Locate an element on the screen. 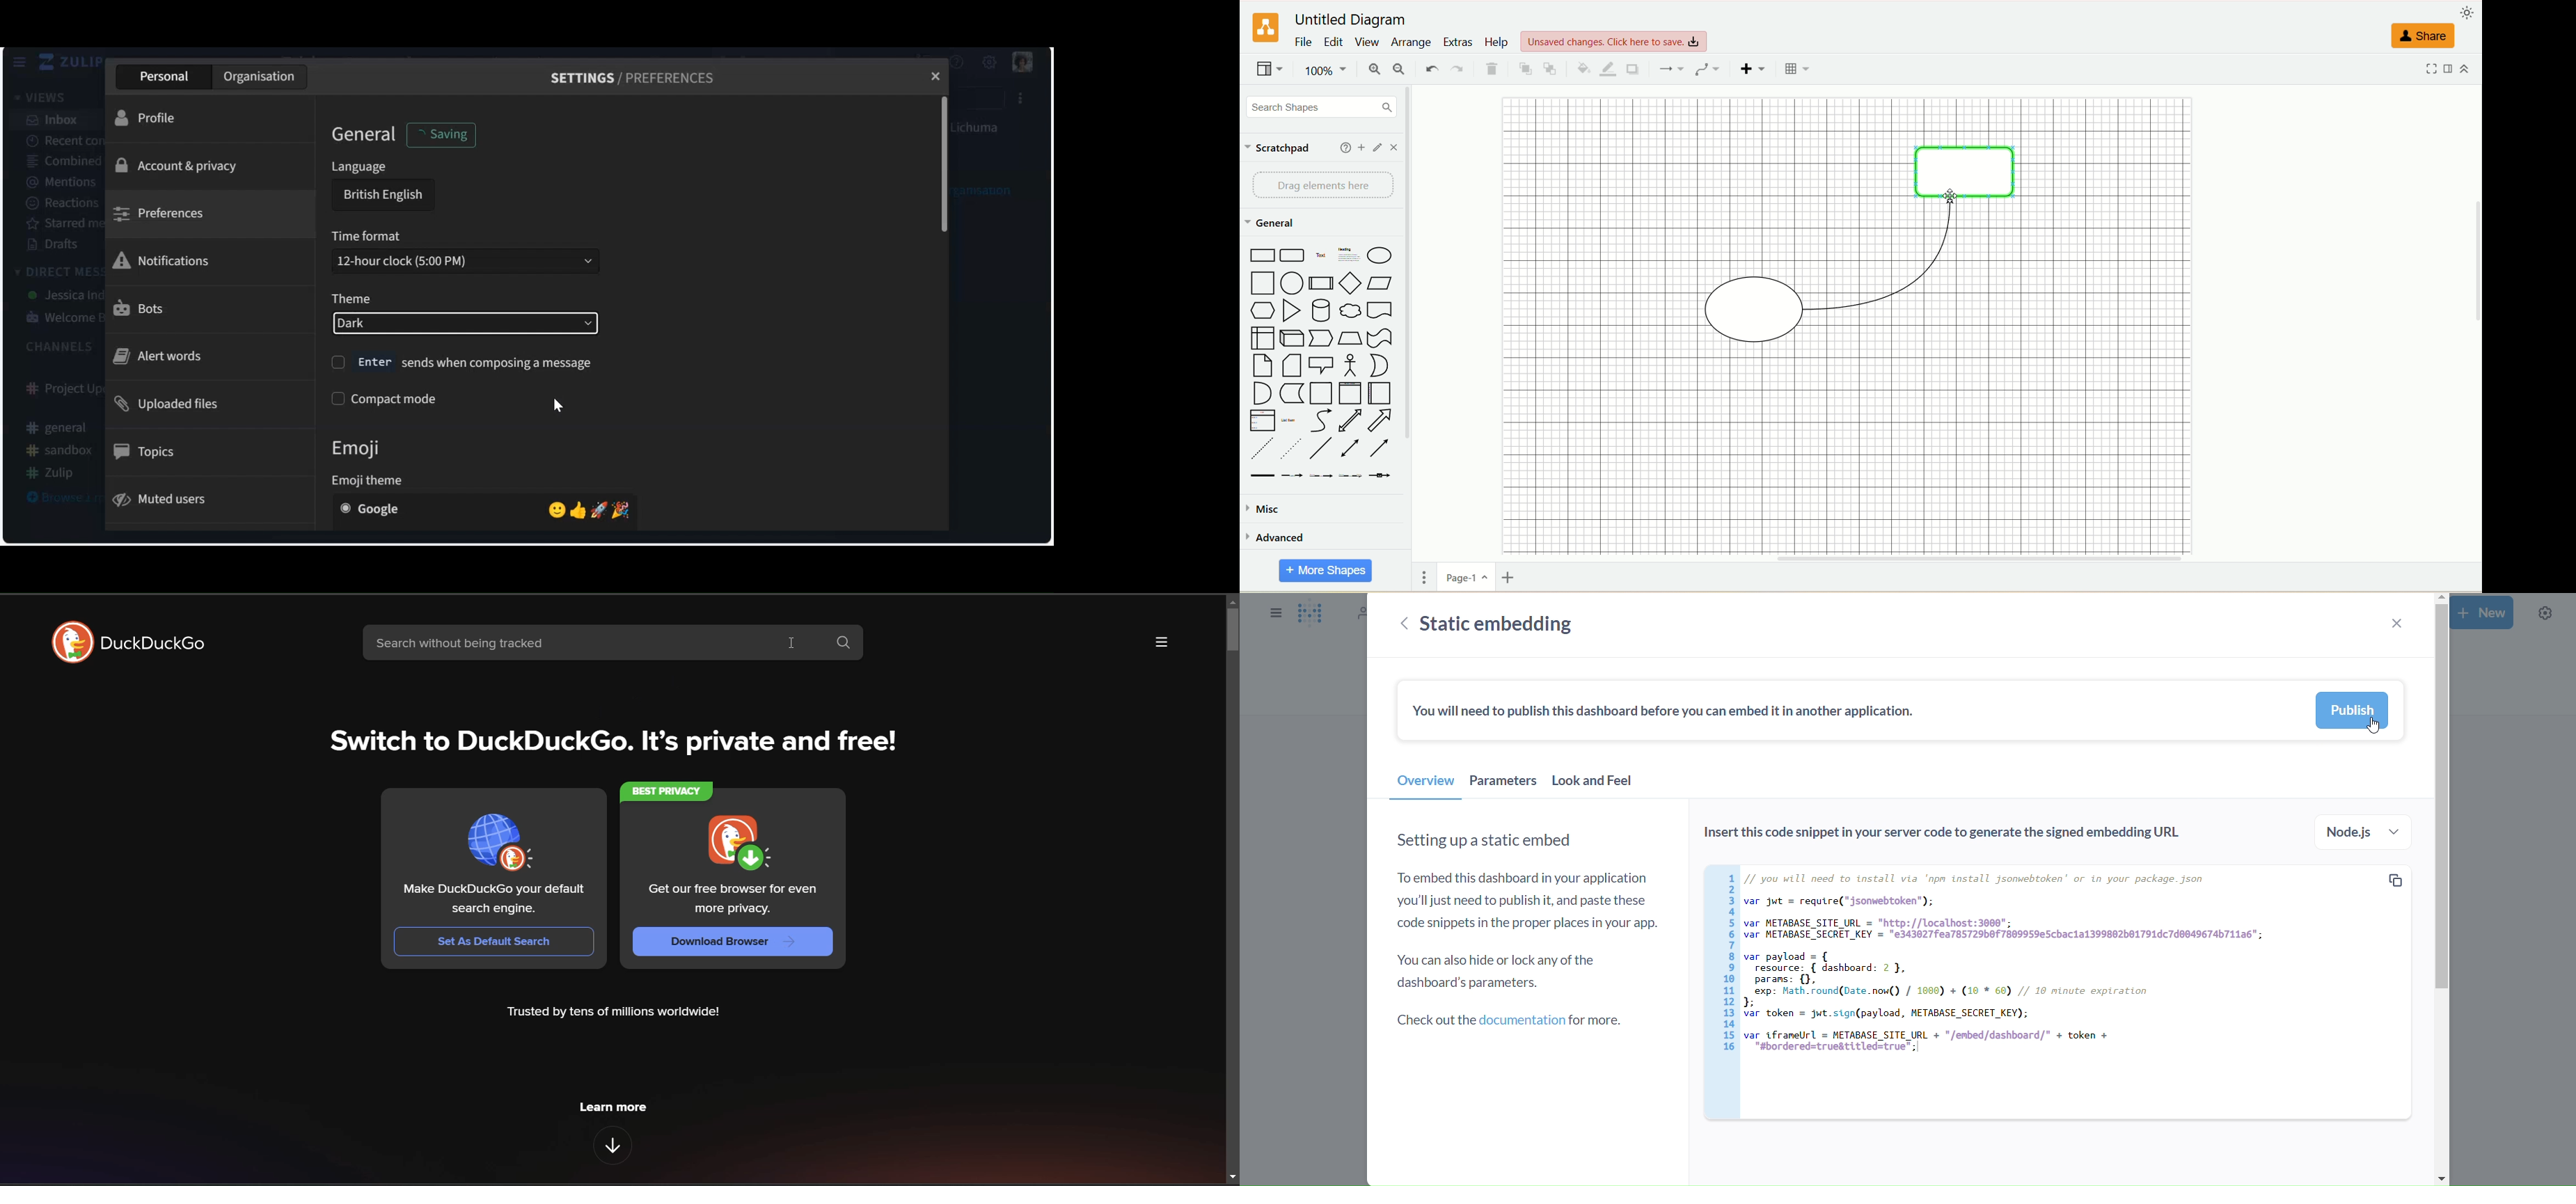 The image size is (2576, 1204). Close is located at coordinates (935, 77).